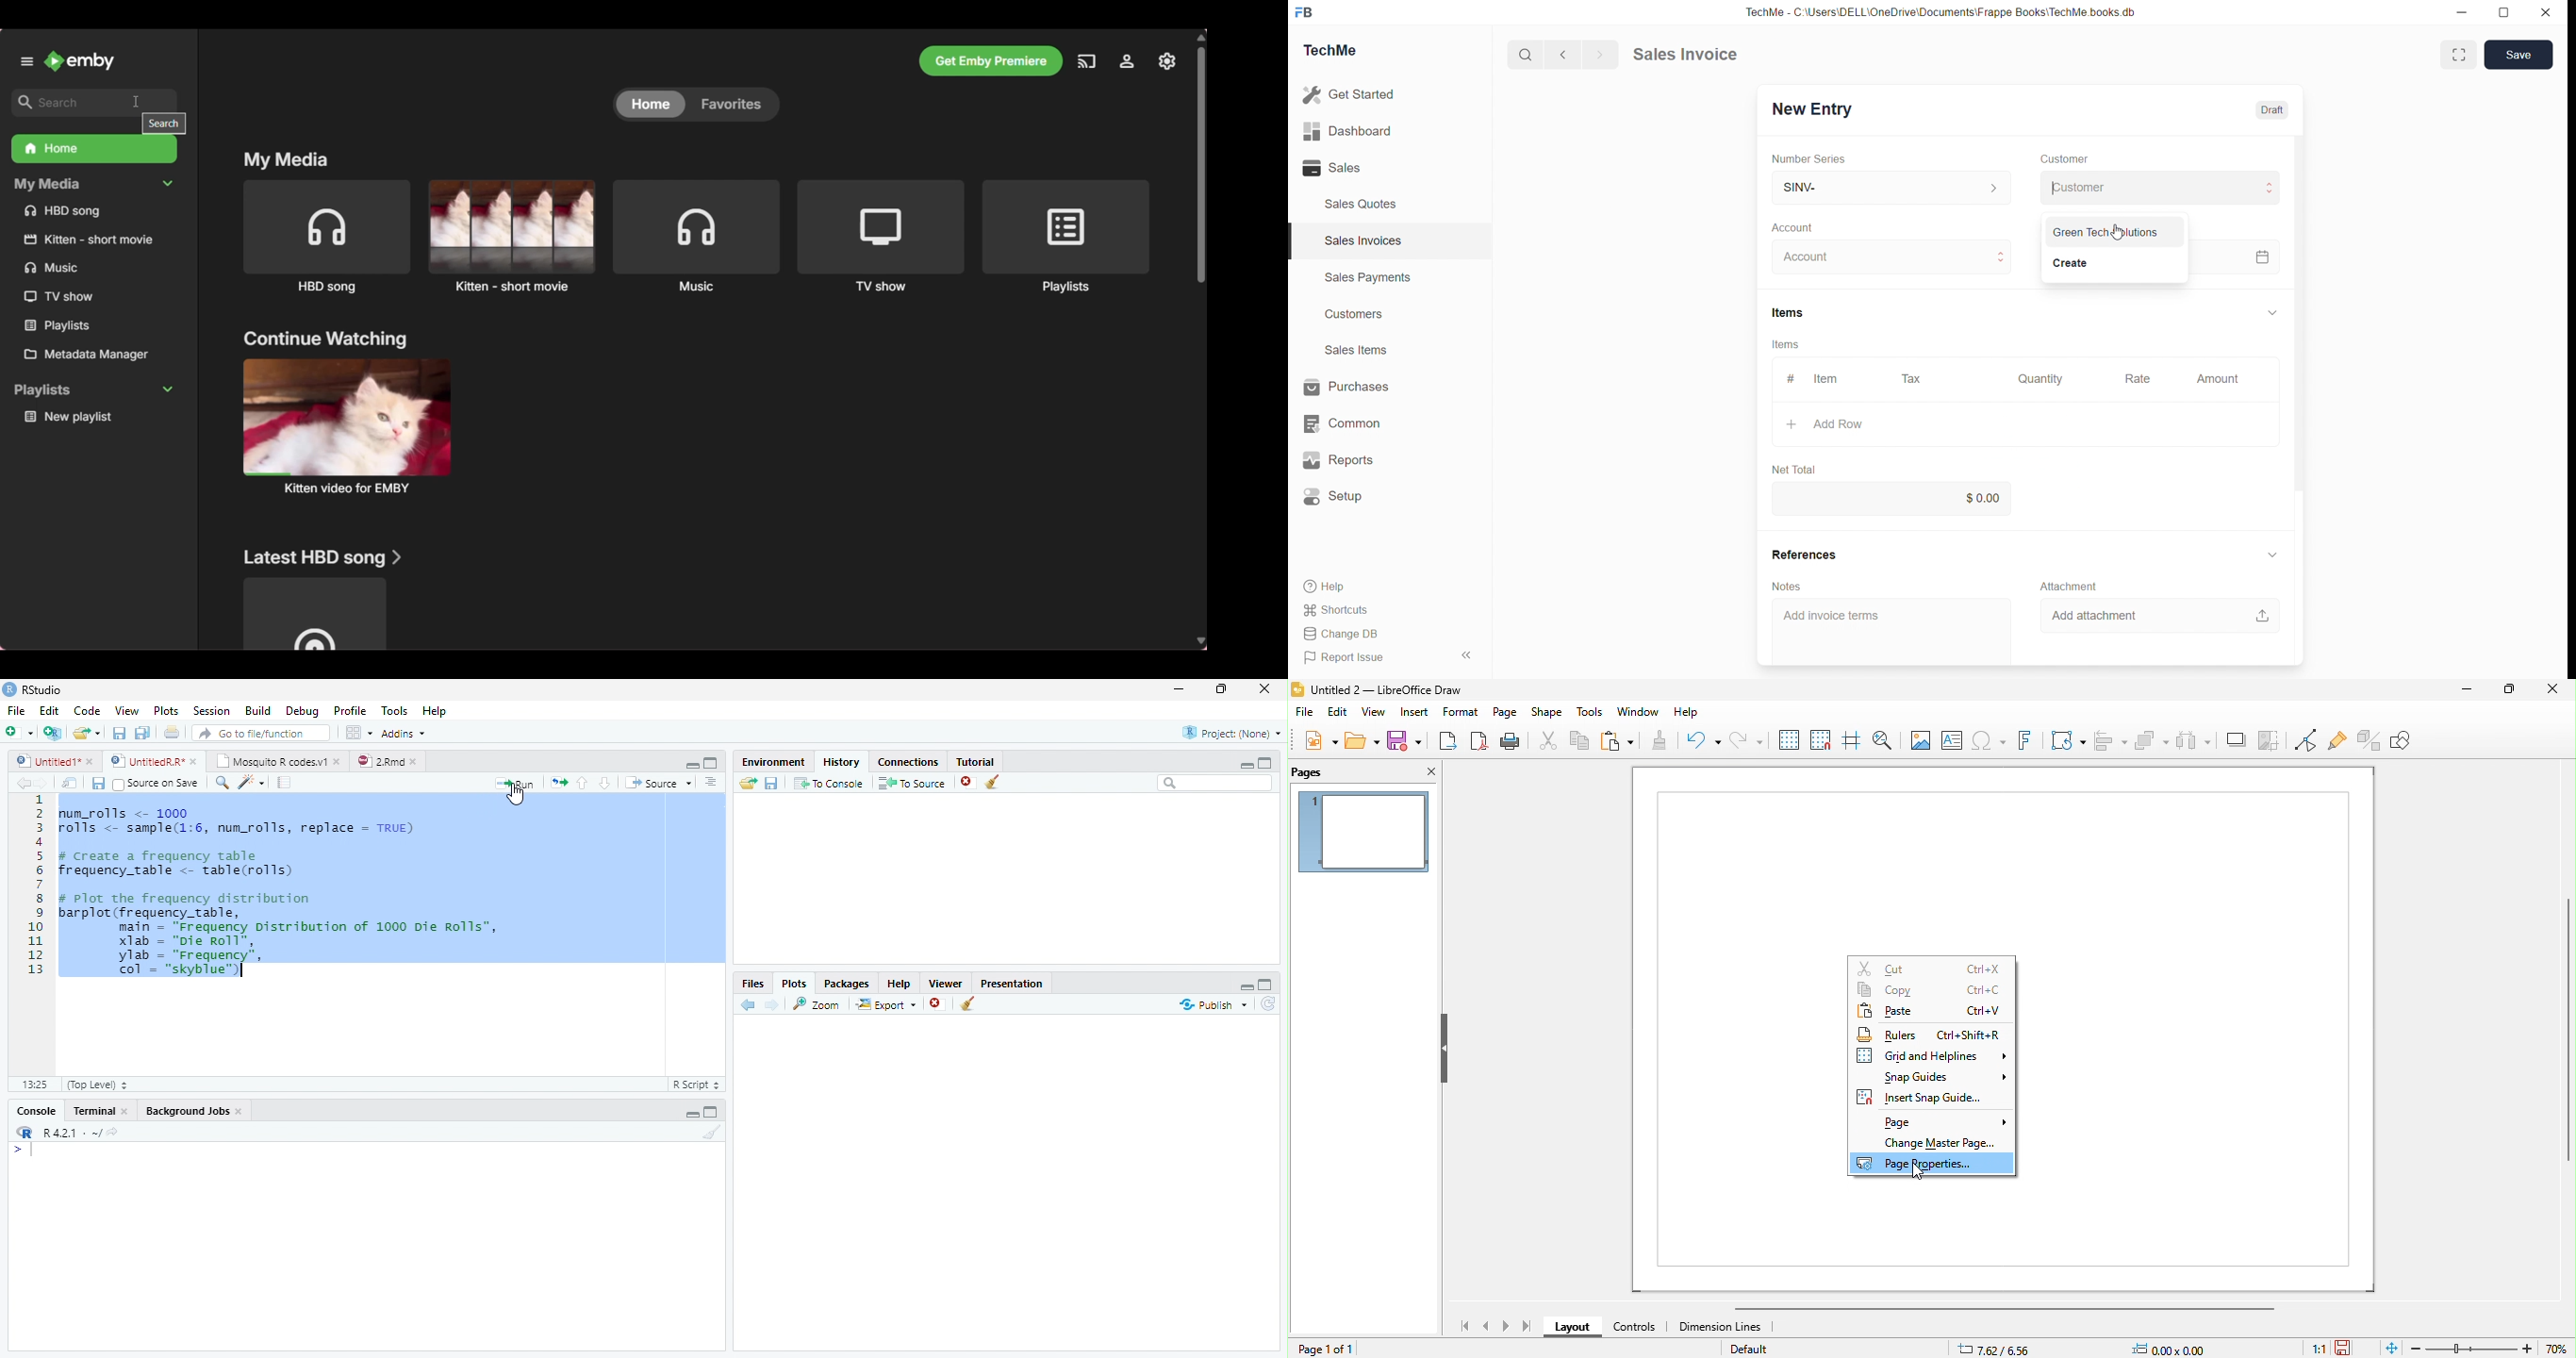 The height and width of the screenshot is (1372, 2576). Describe the element at coordinates (1944, 12) in the screenshot. I see `TechMe - C:\Users\DELL\OneDrive\Documents\Frappe Books'TechMe books db` at that location.